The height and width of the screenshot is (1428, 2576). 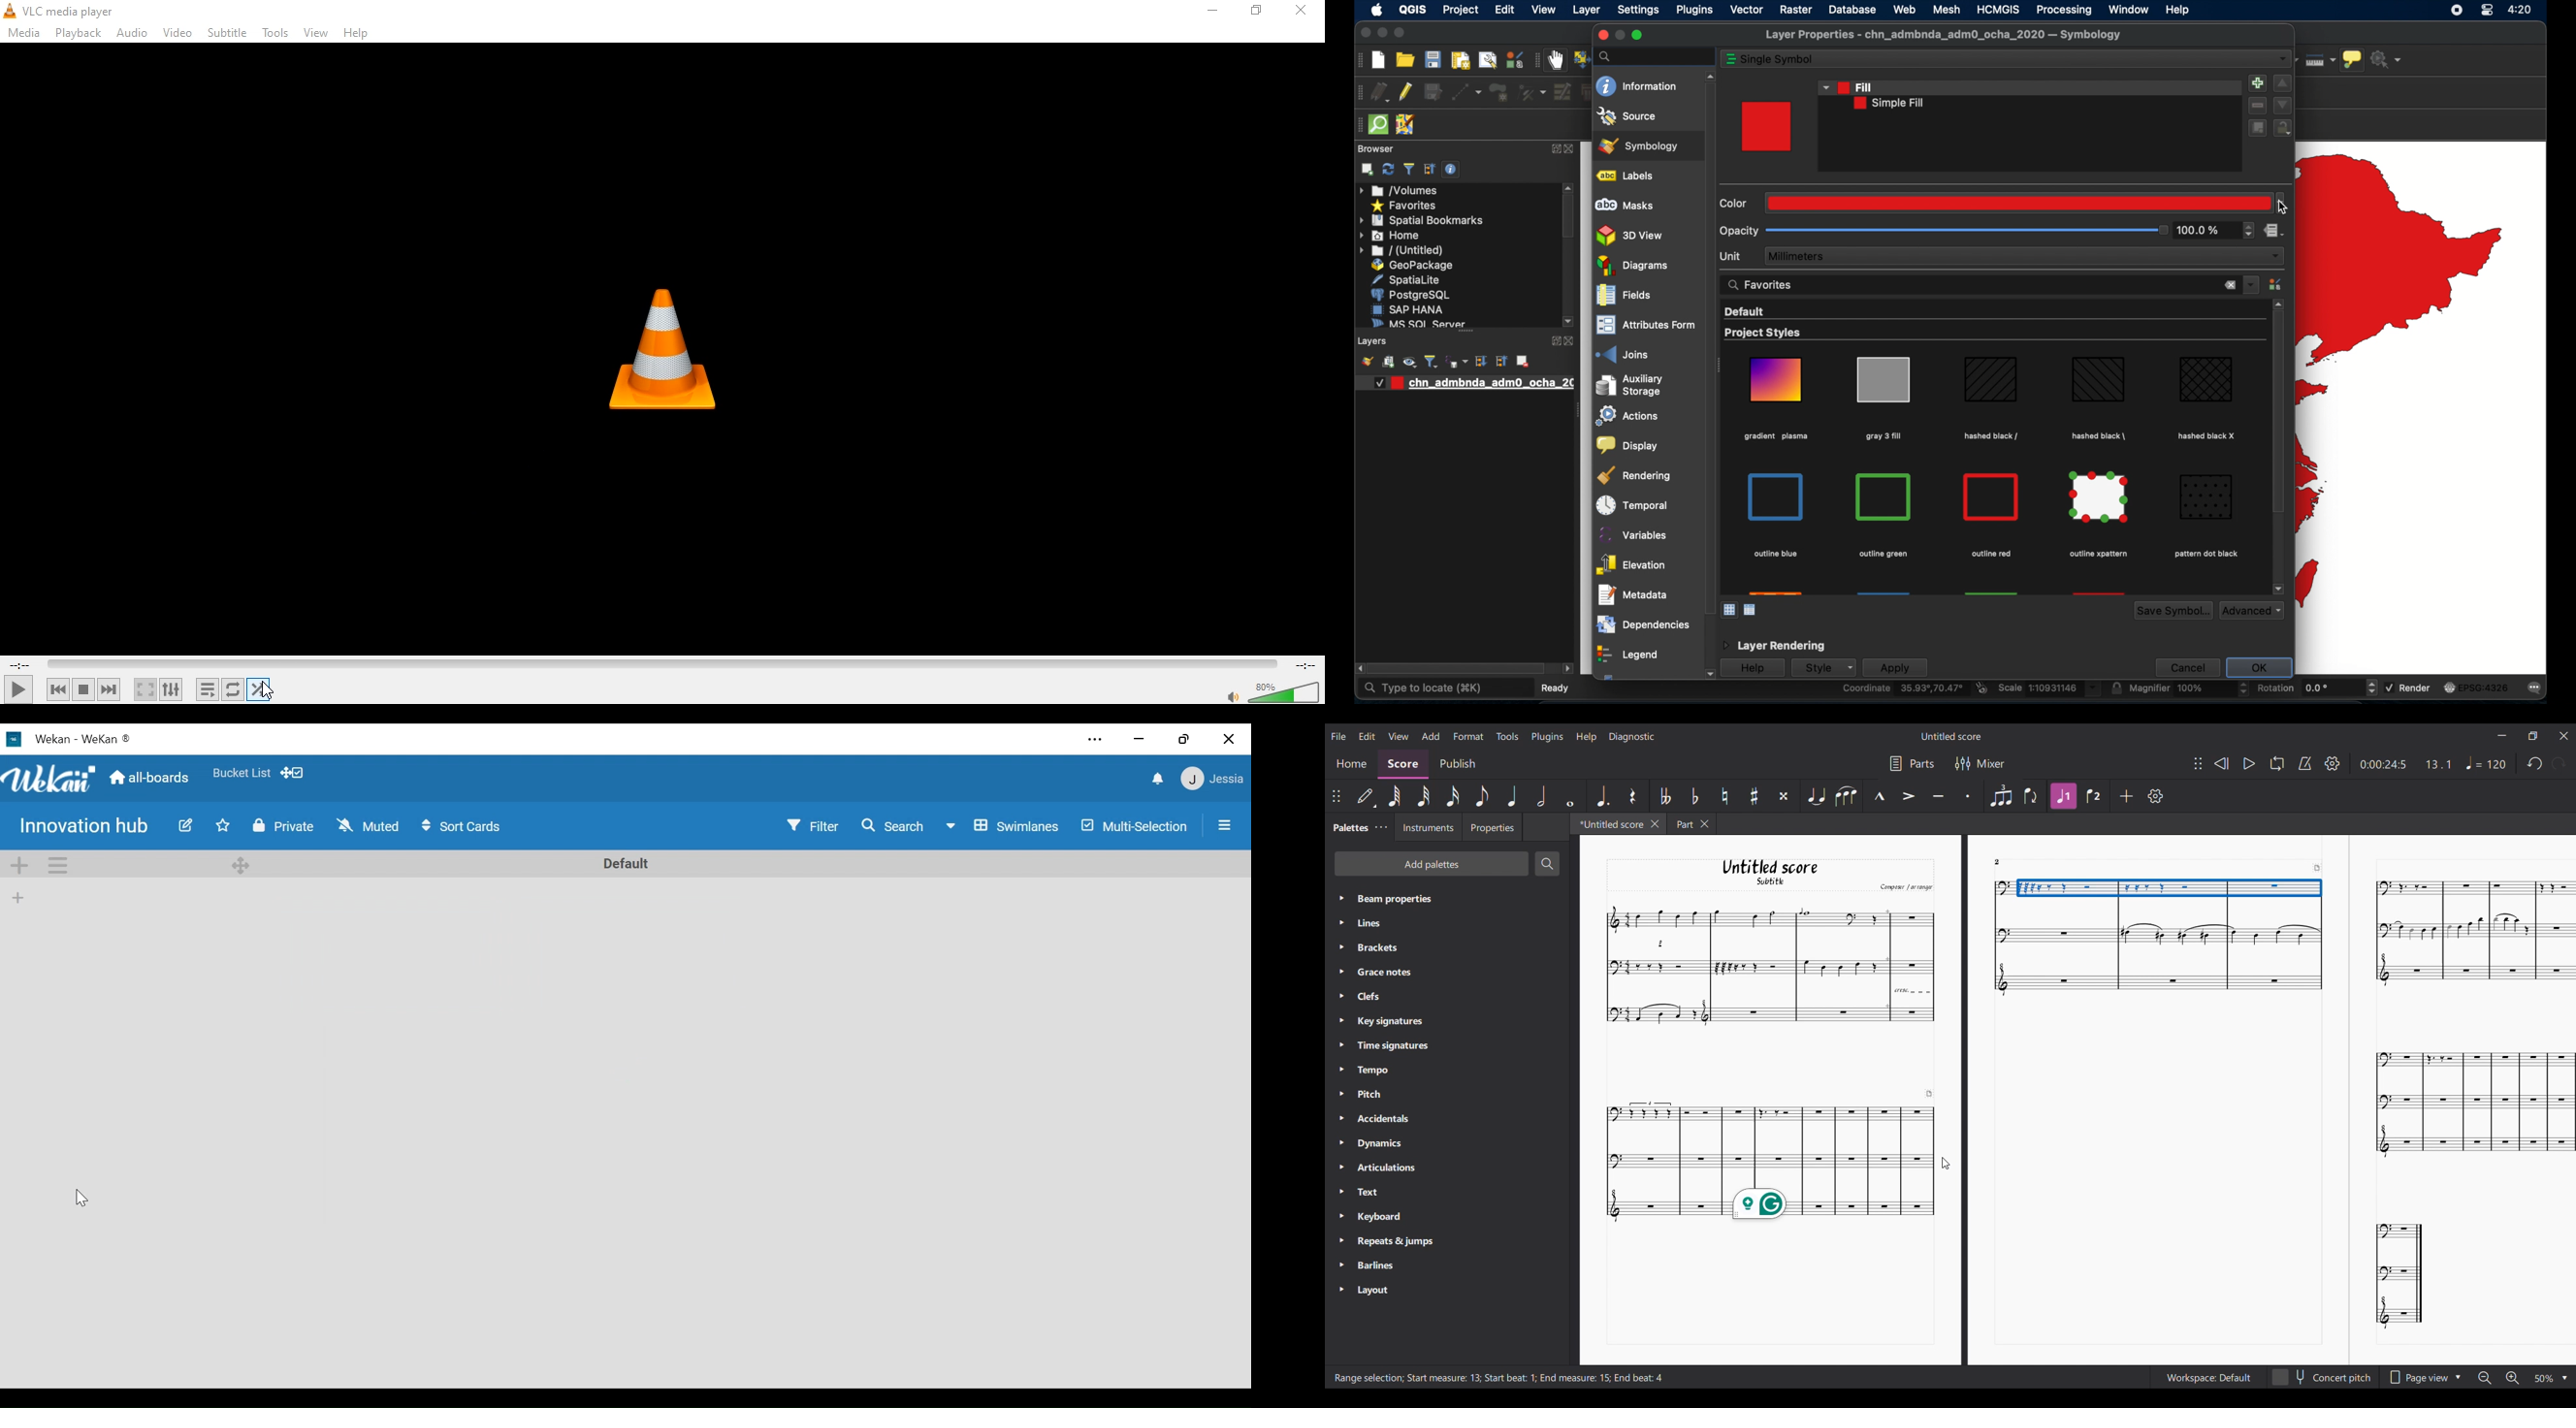 I want to click on Tools menu, so click(x=1507, y=736).